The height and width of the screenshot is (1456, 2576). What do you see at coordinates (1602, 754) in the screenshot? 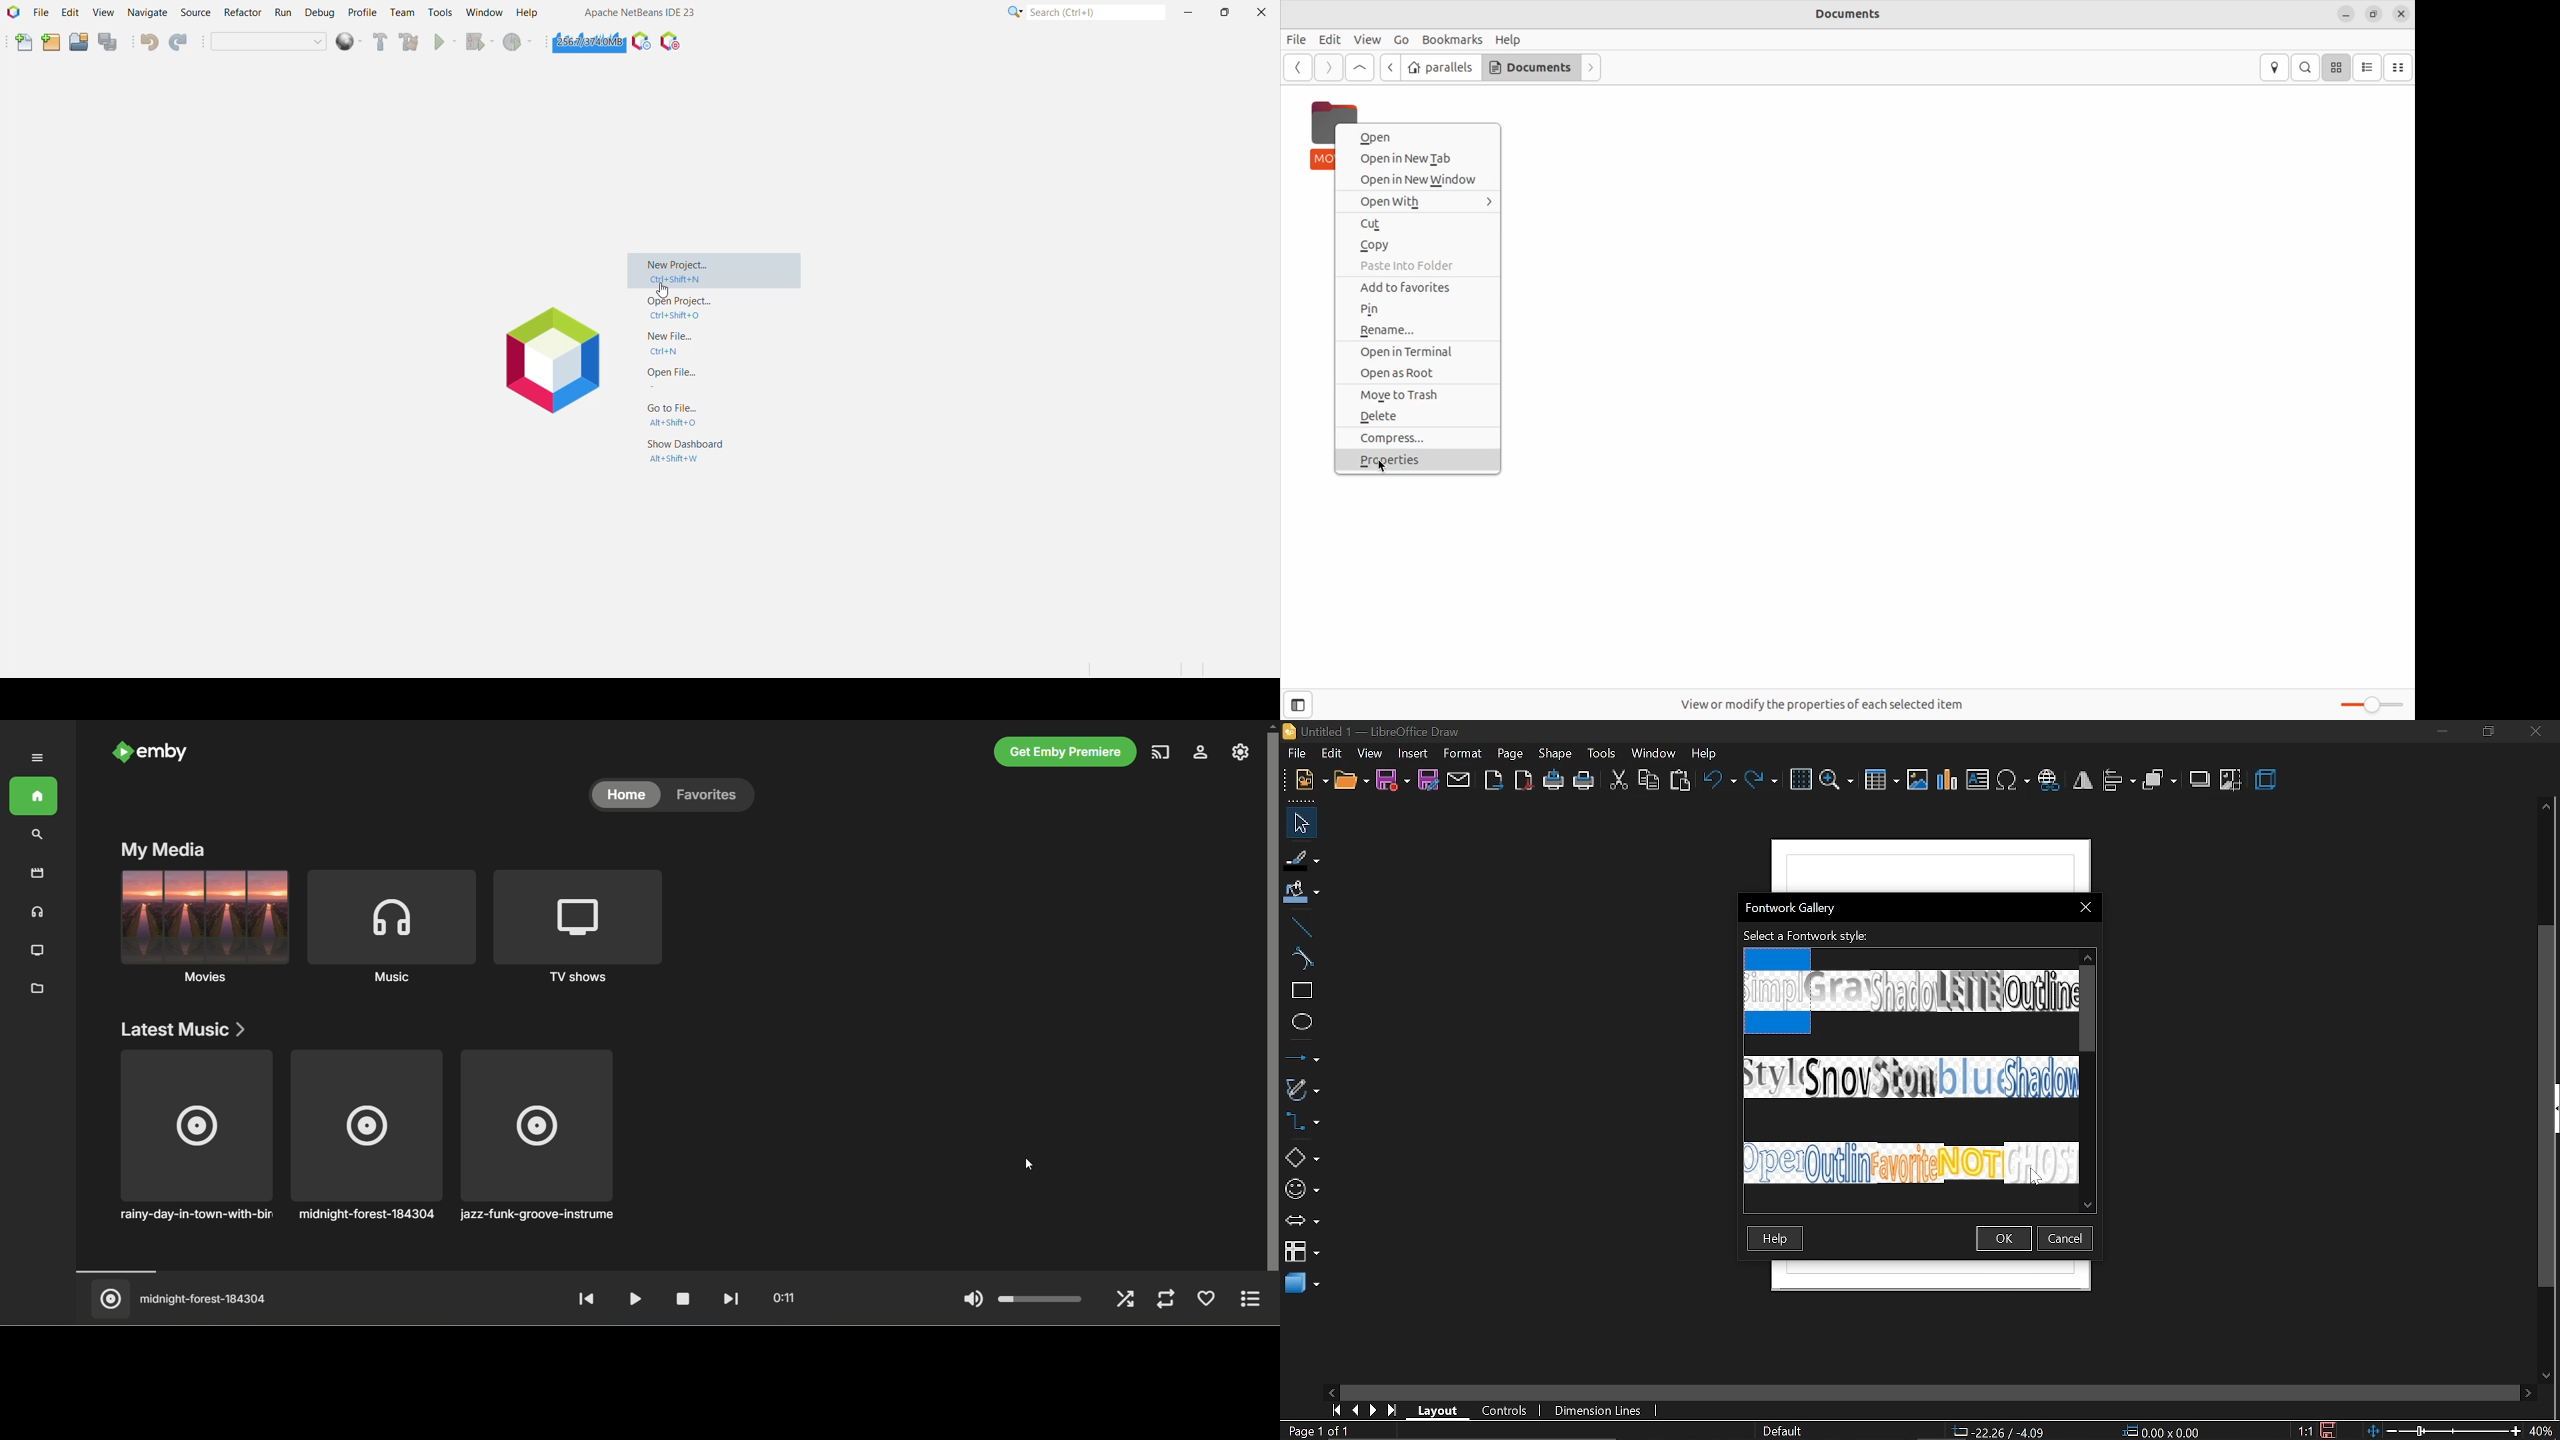
I see `tools` at bounding box center [1602, 754].